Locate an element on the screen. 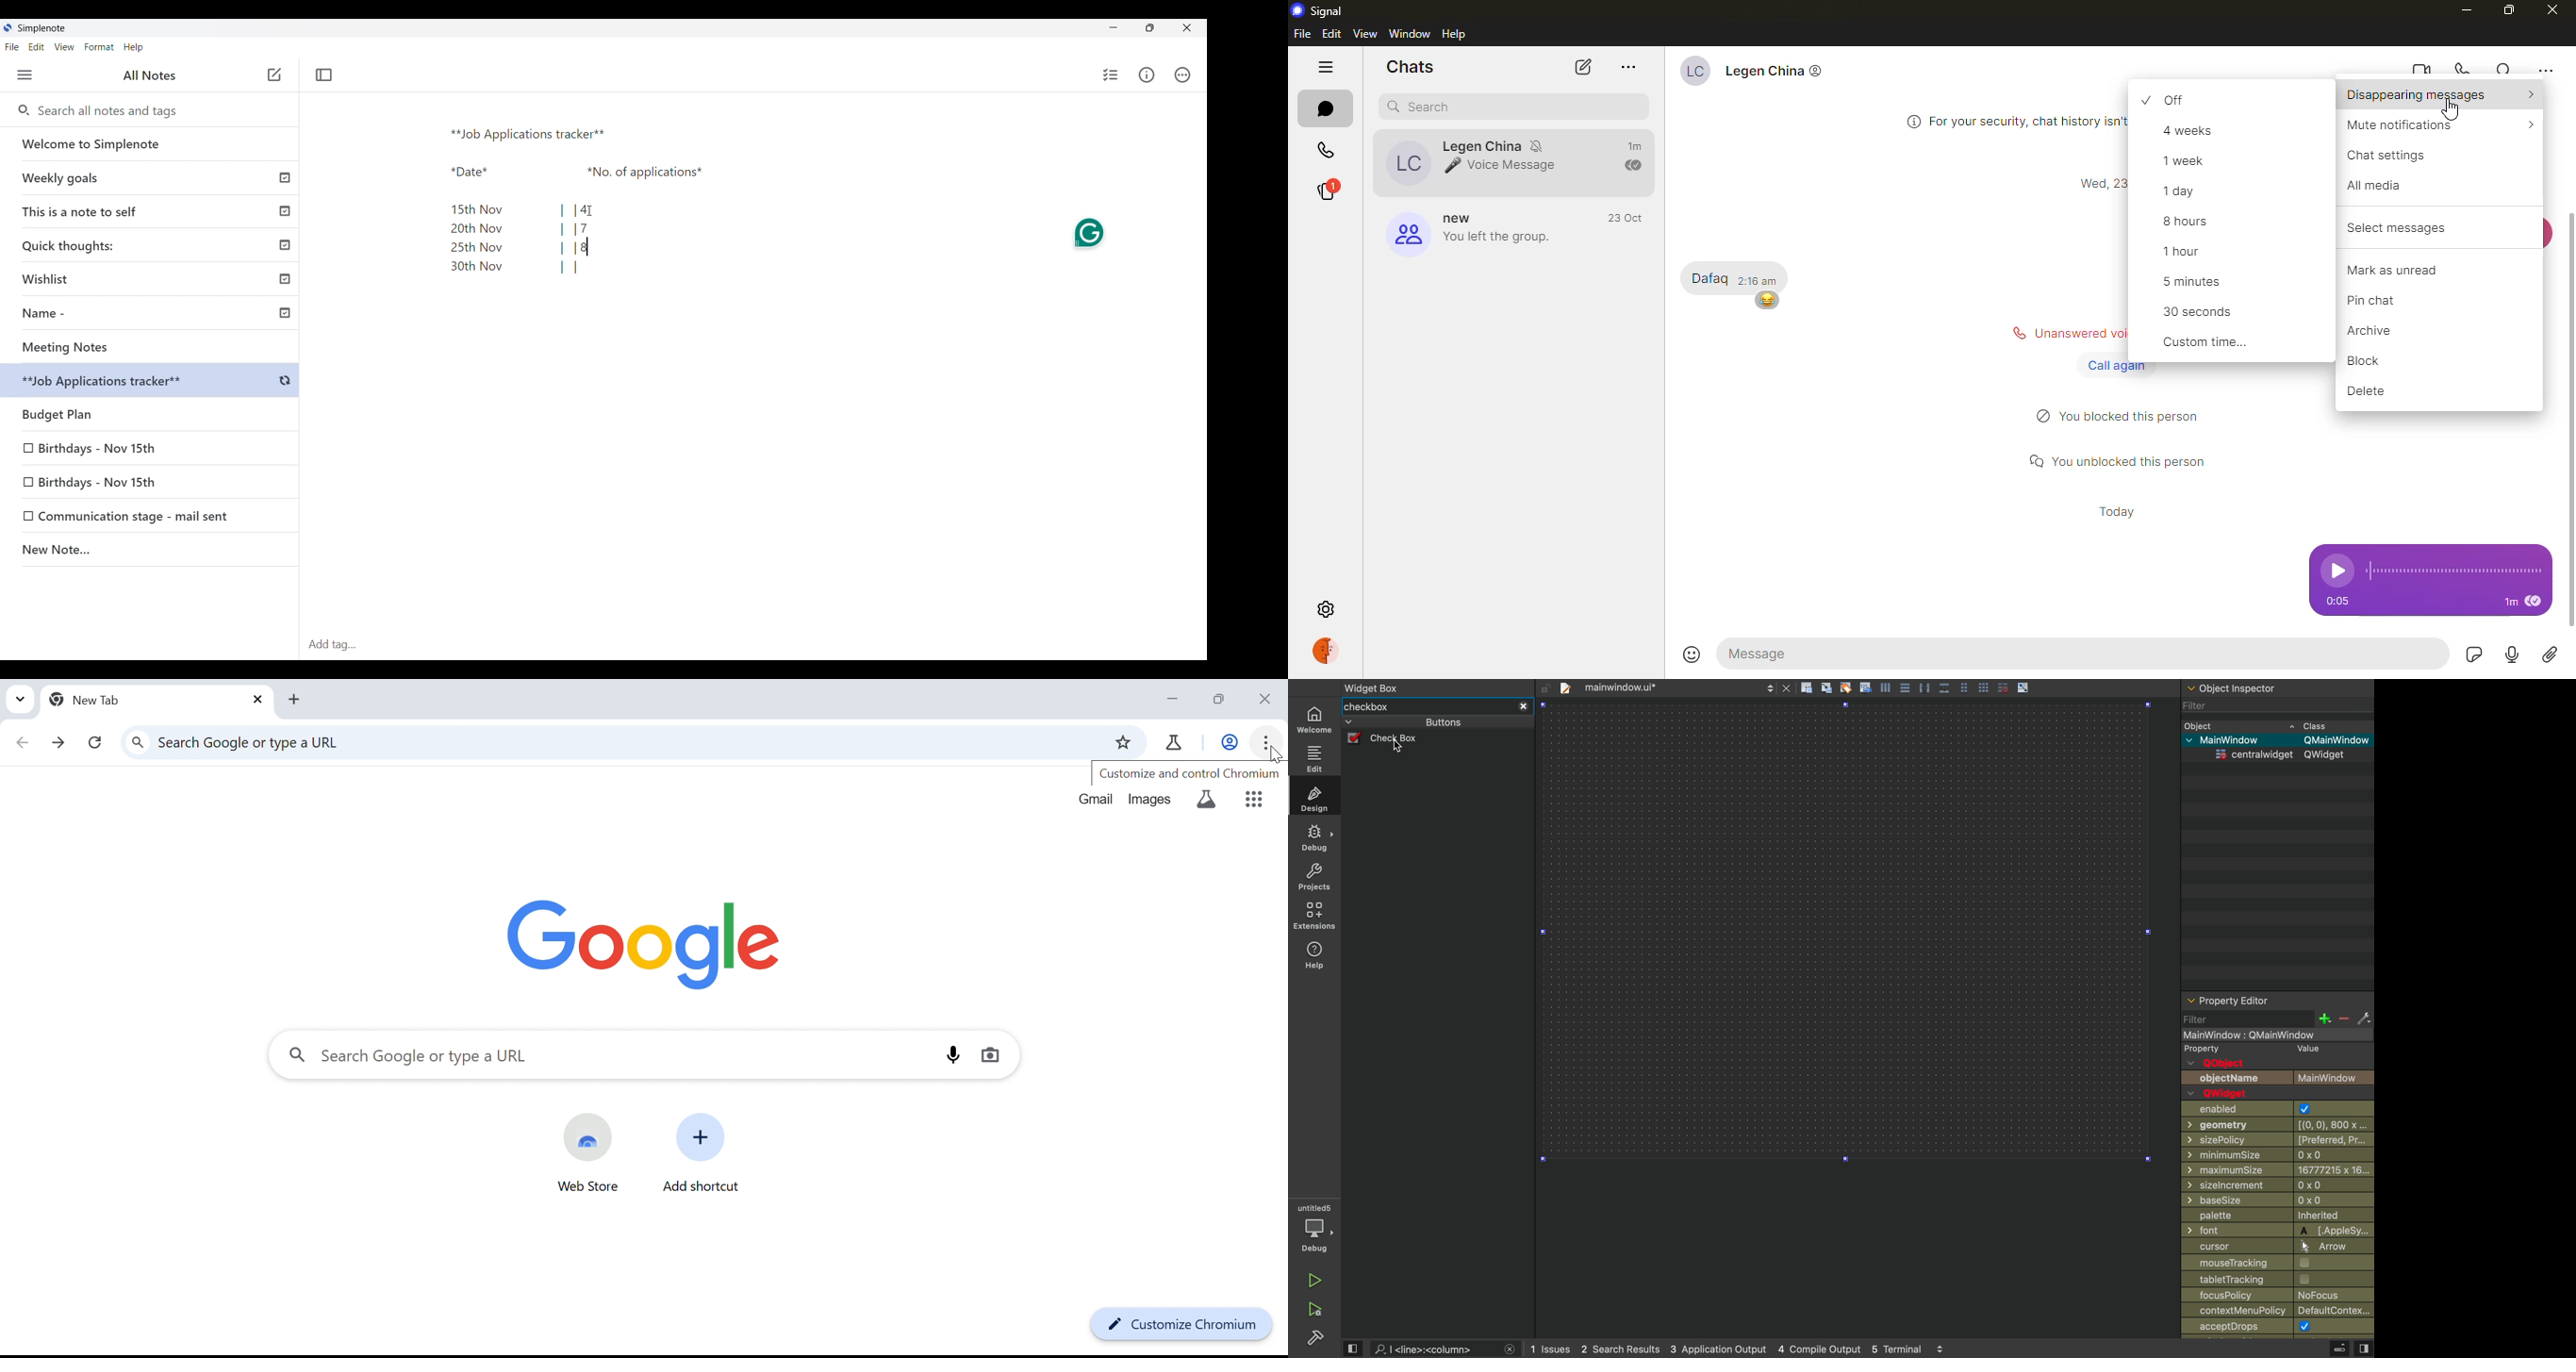  8 hours is located at coordinates (2191, 222).